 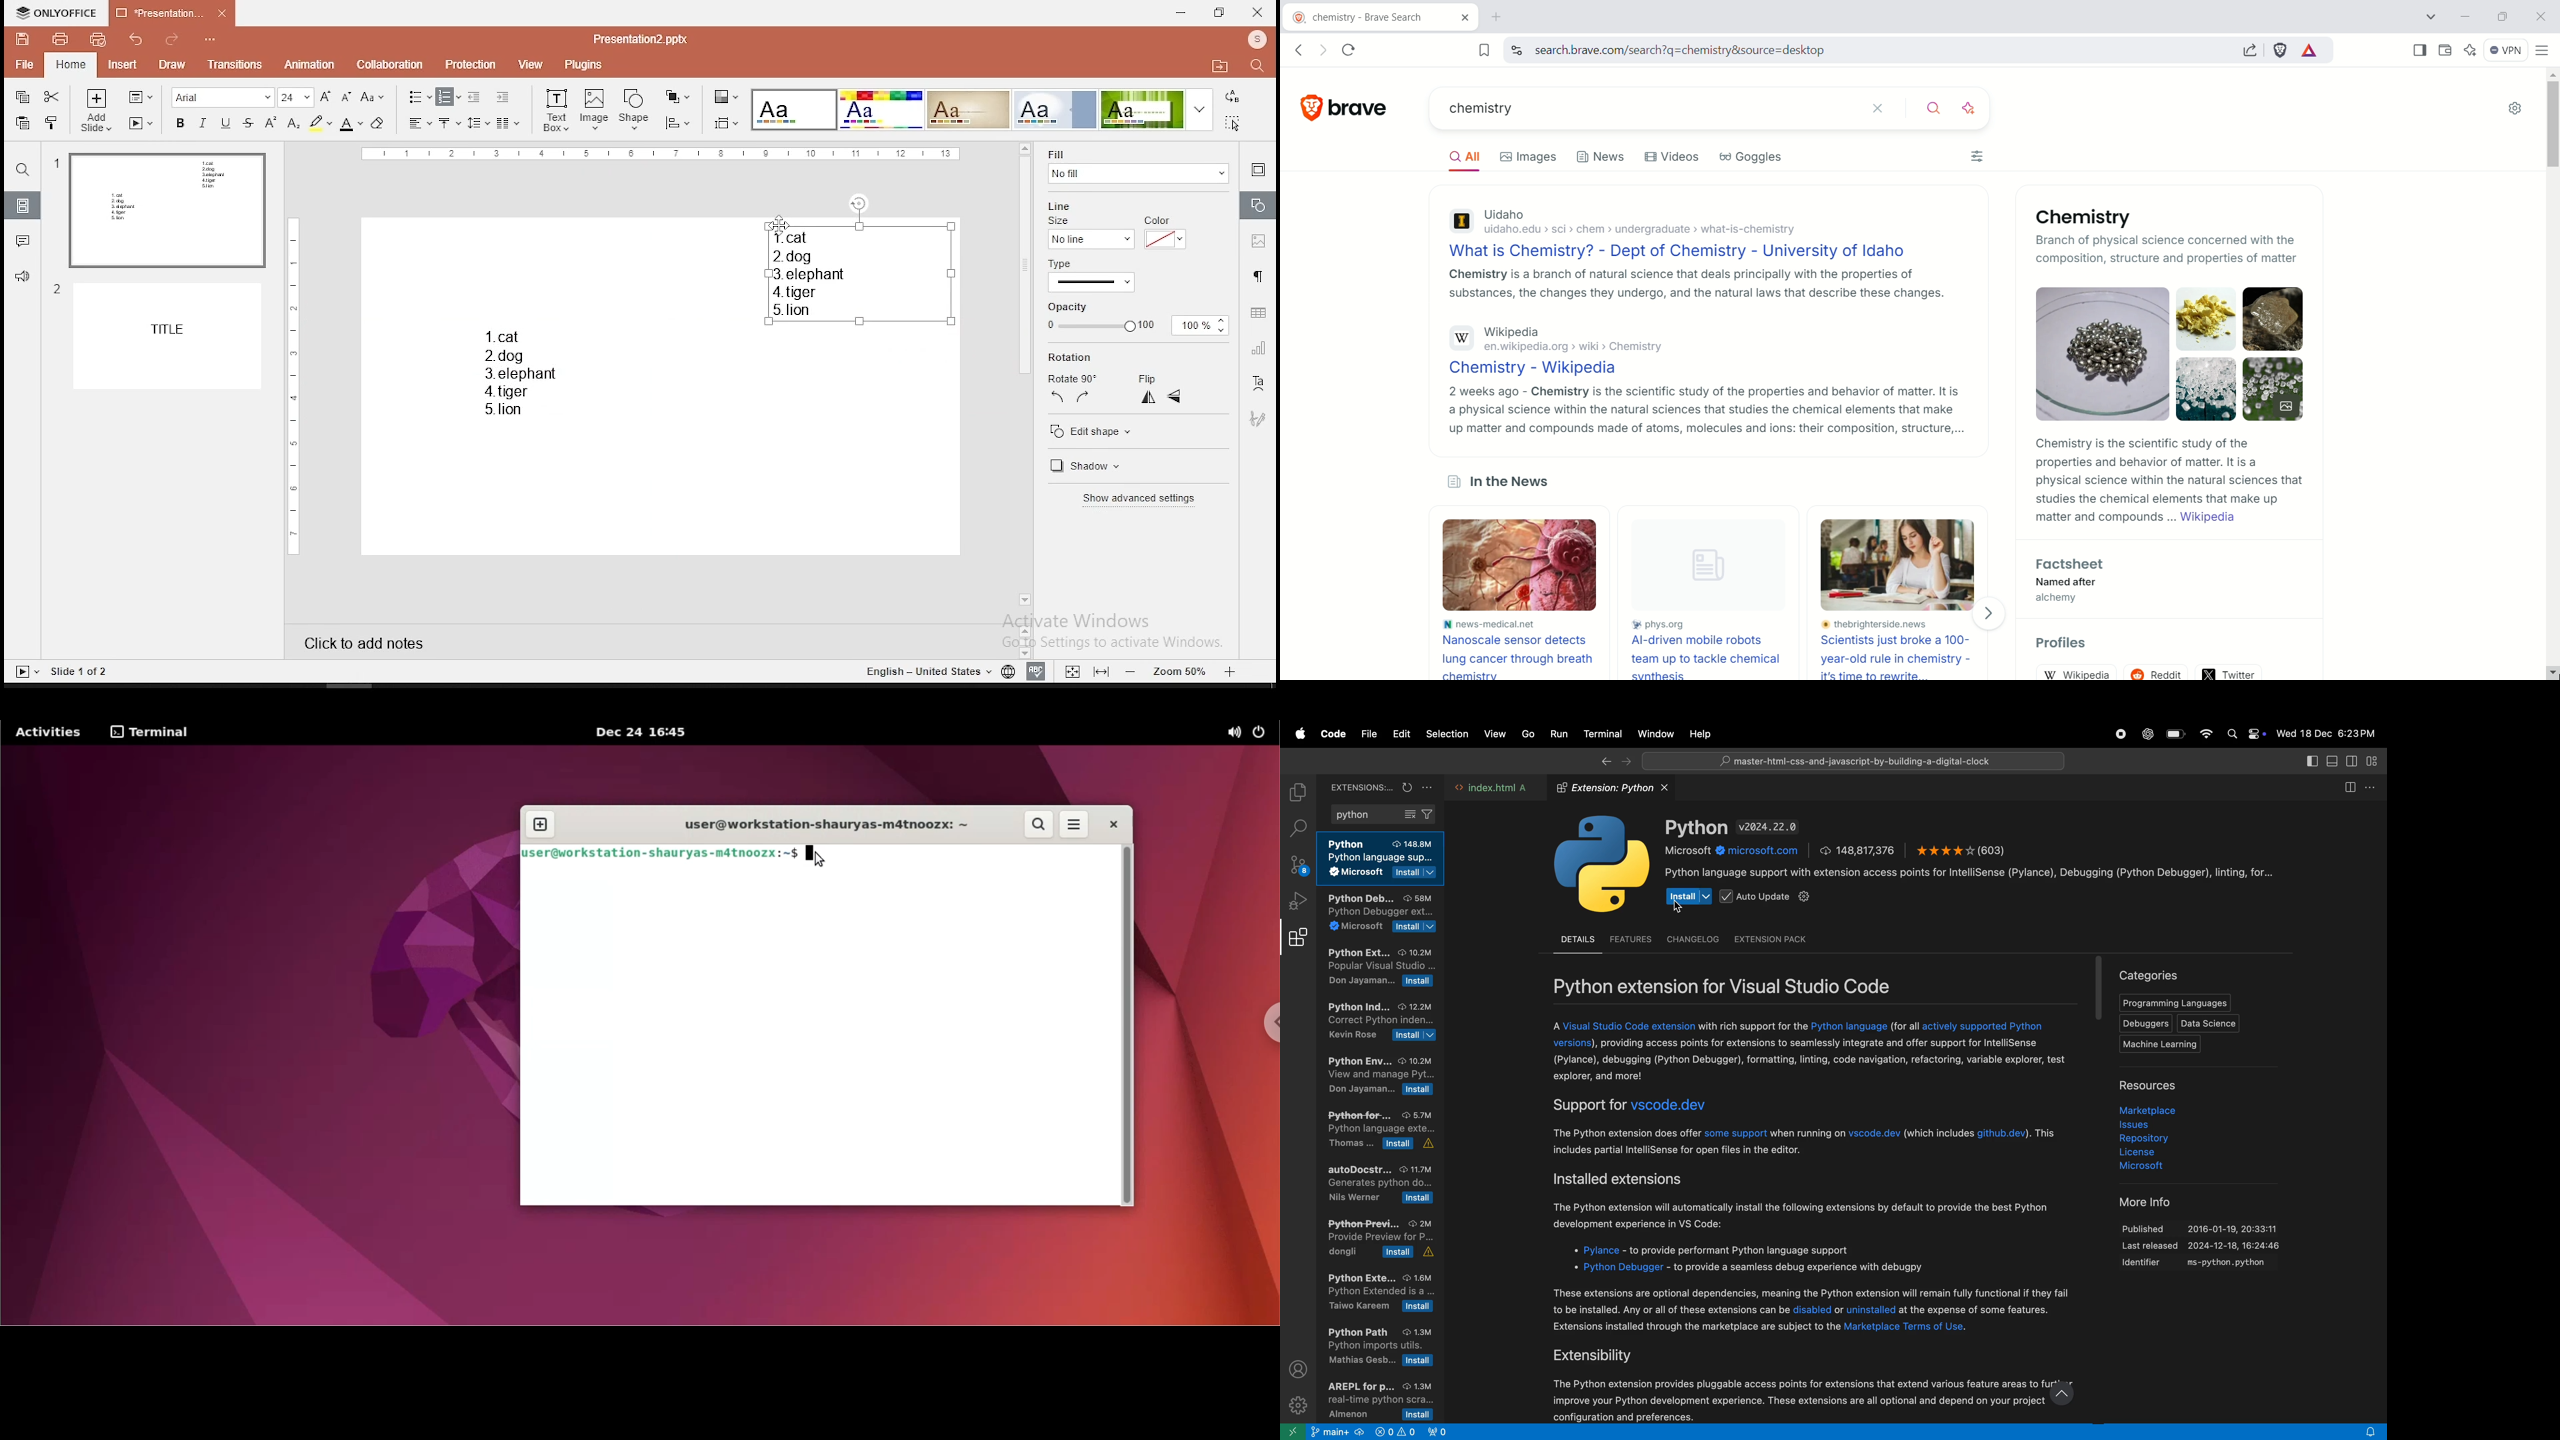 I want to click on clone formatting, so click(x=54, y=123).